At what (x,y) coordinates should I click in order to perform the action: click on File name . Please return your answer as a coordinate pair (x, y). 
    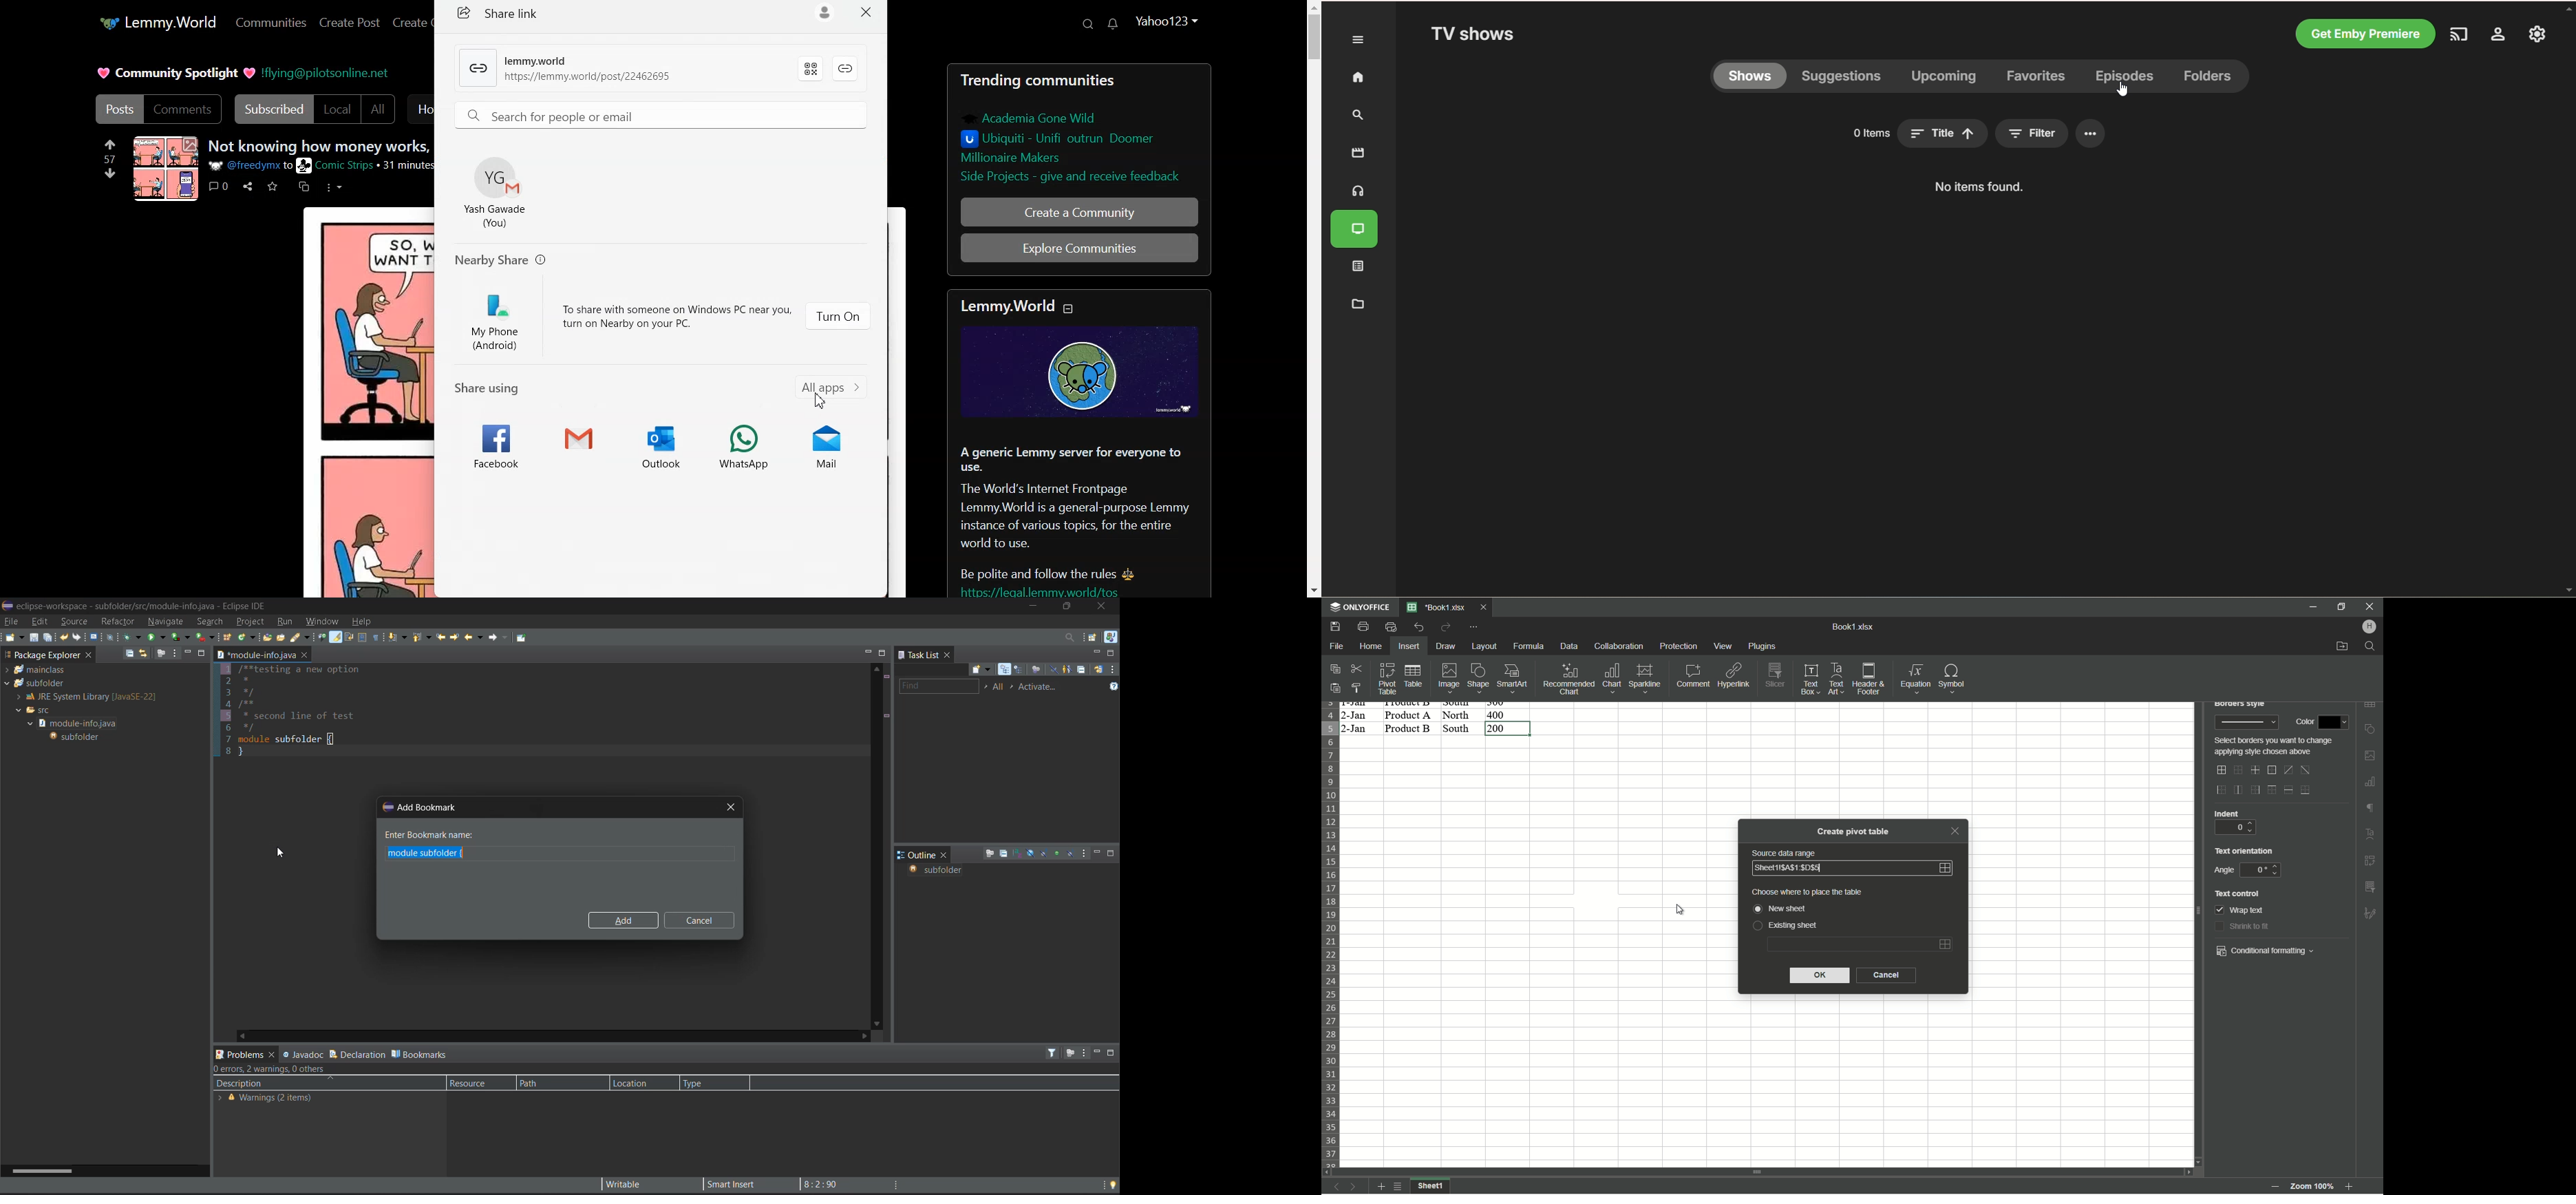
    Looking at the image, I should click on (1438, 608).